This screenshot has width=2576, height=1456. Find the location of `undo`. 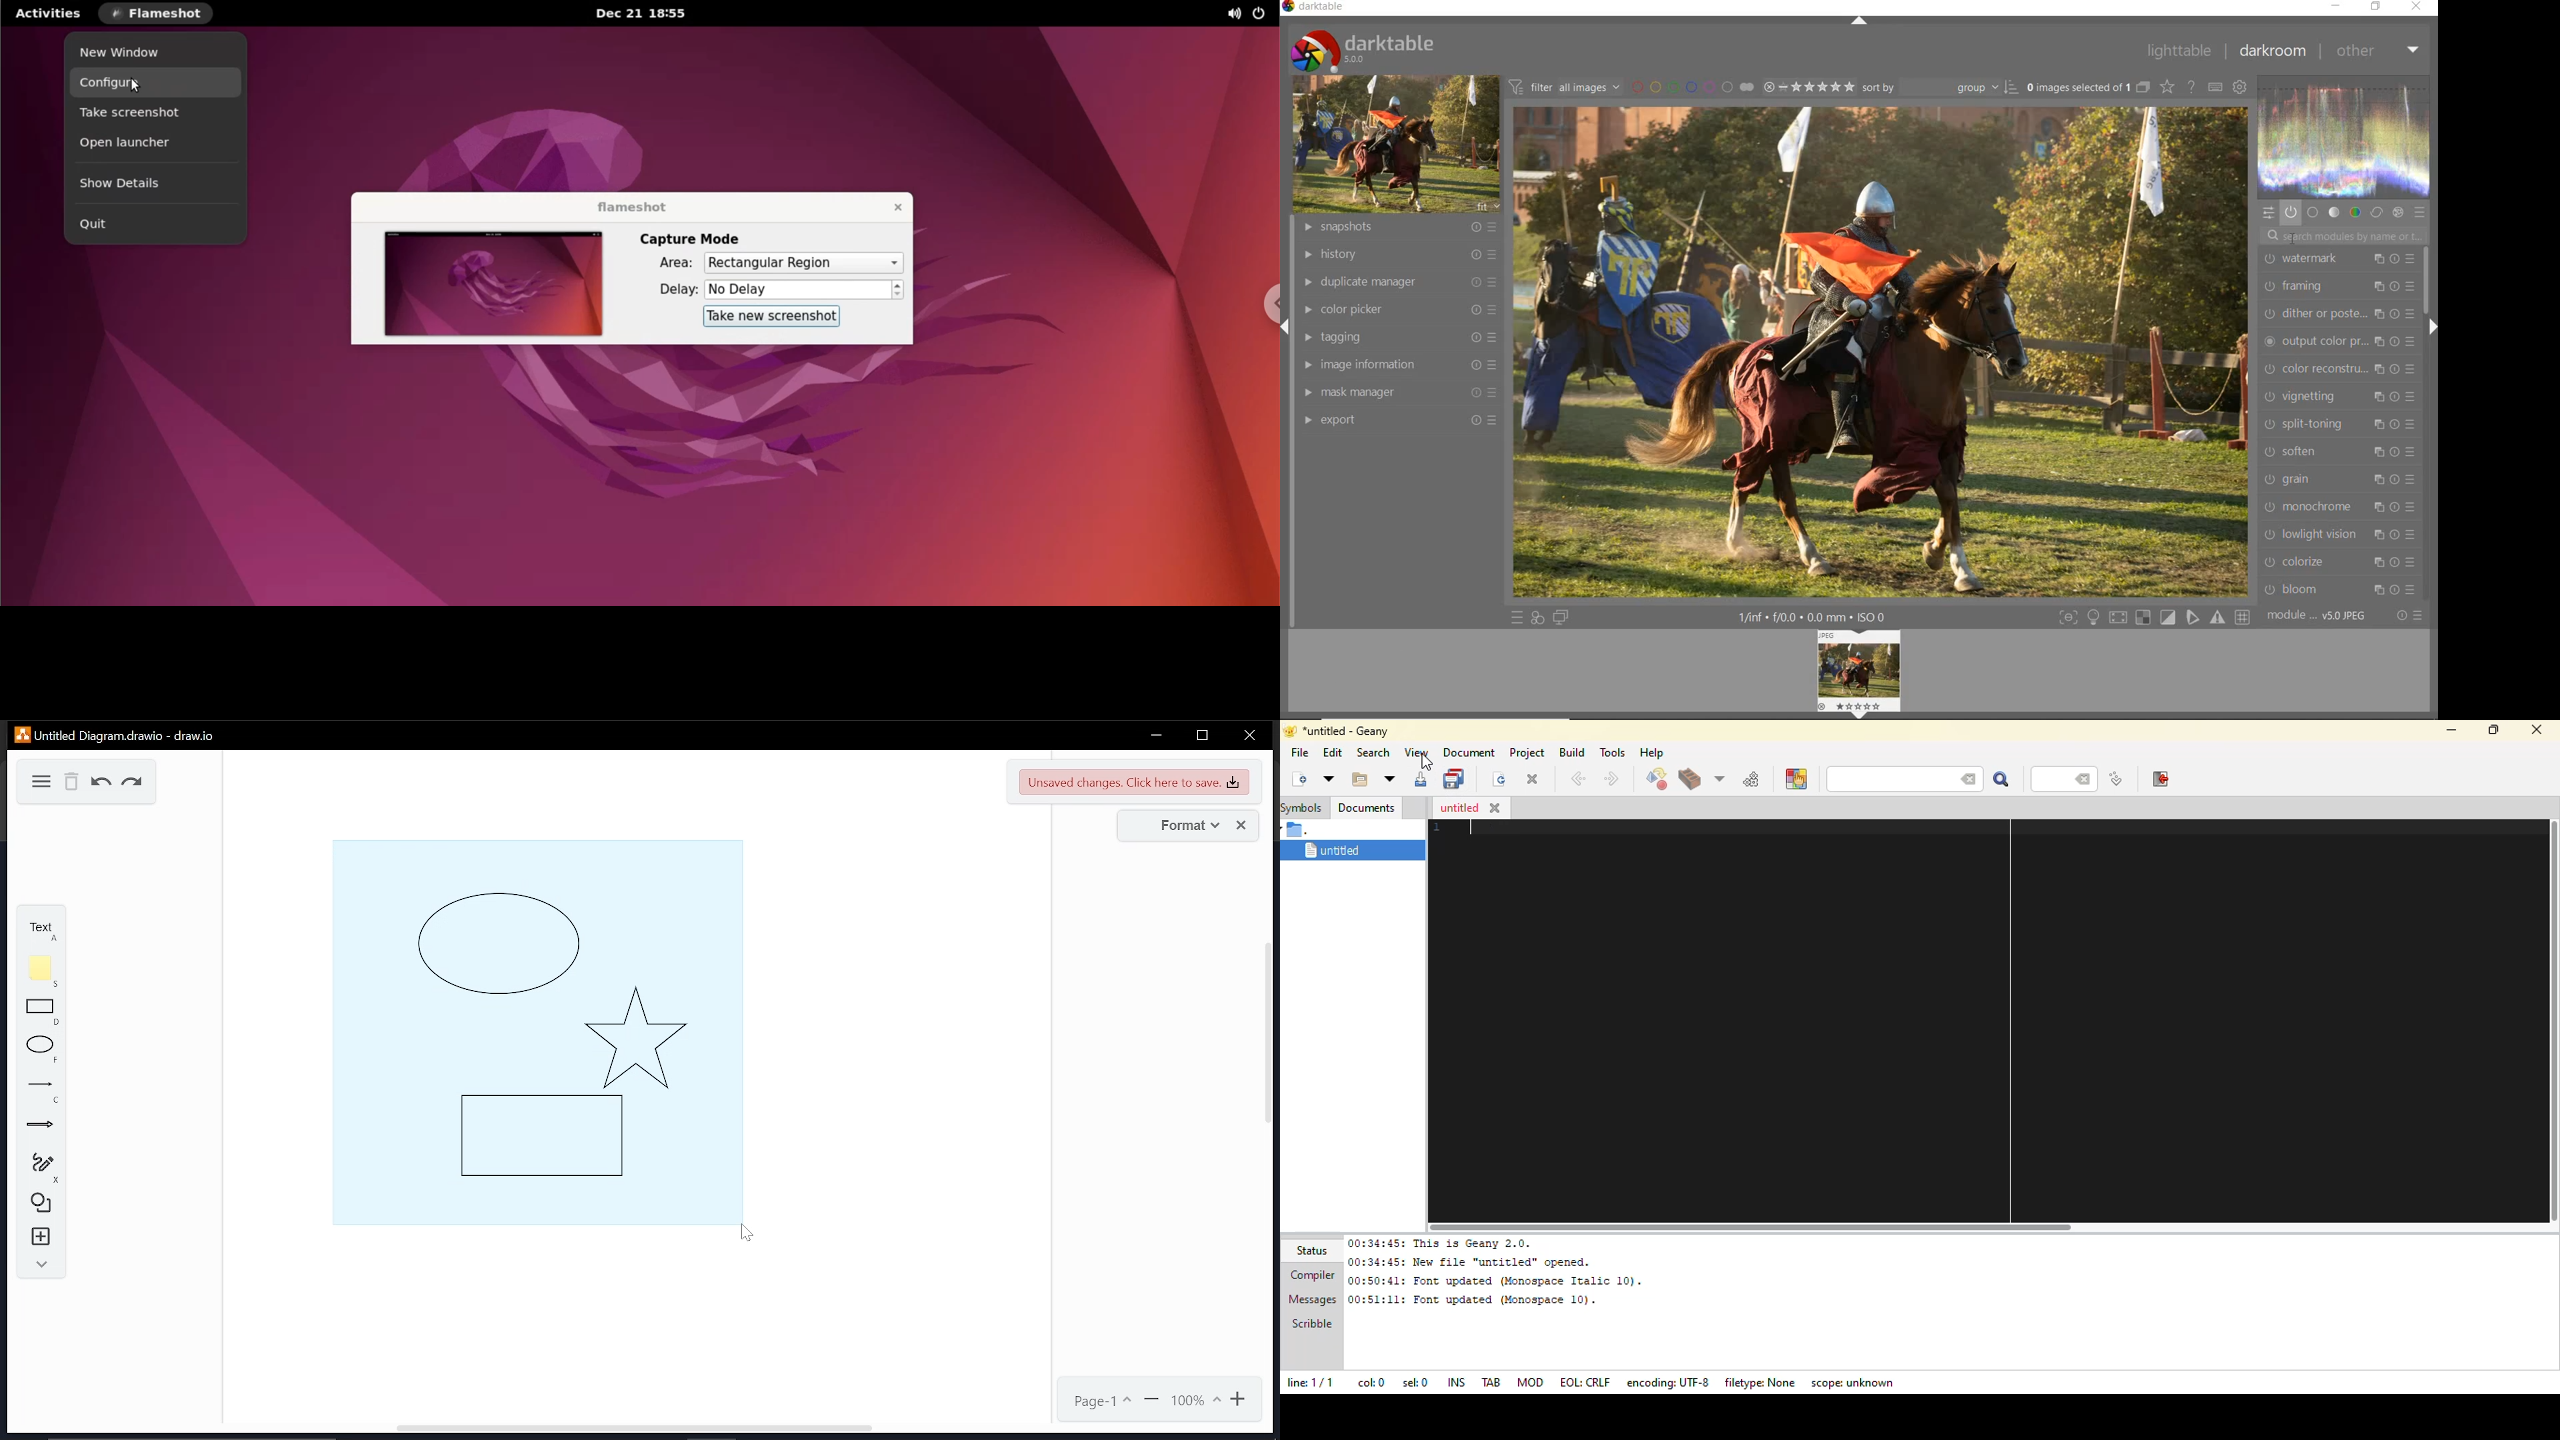

undo is located at coordinates (102, 783).